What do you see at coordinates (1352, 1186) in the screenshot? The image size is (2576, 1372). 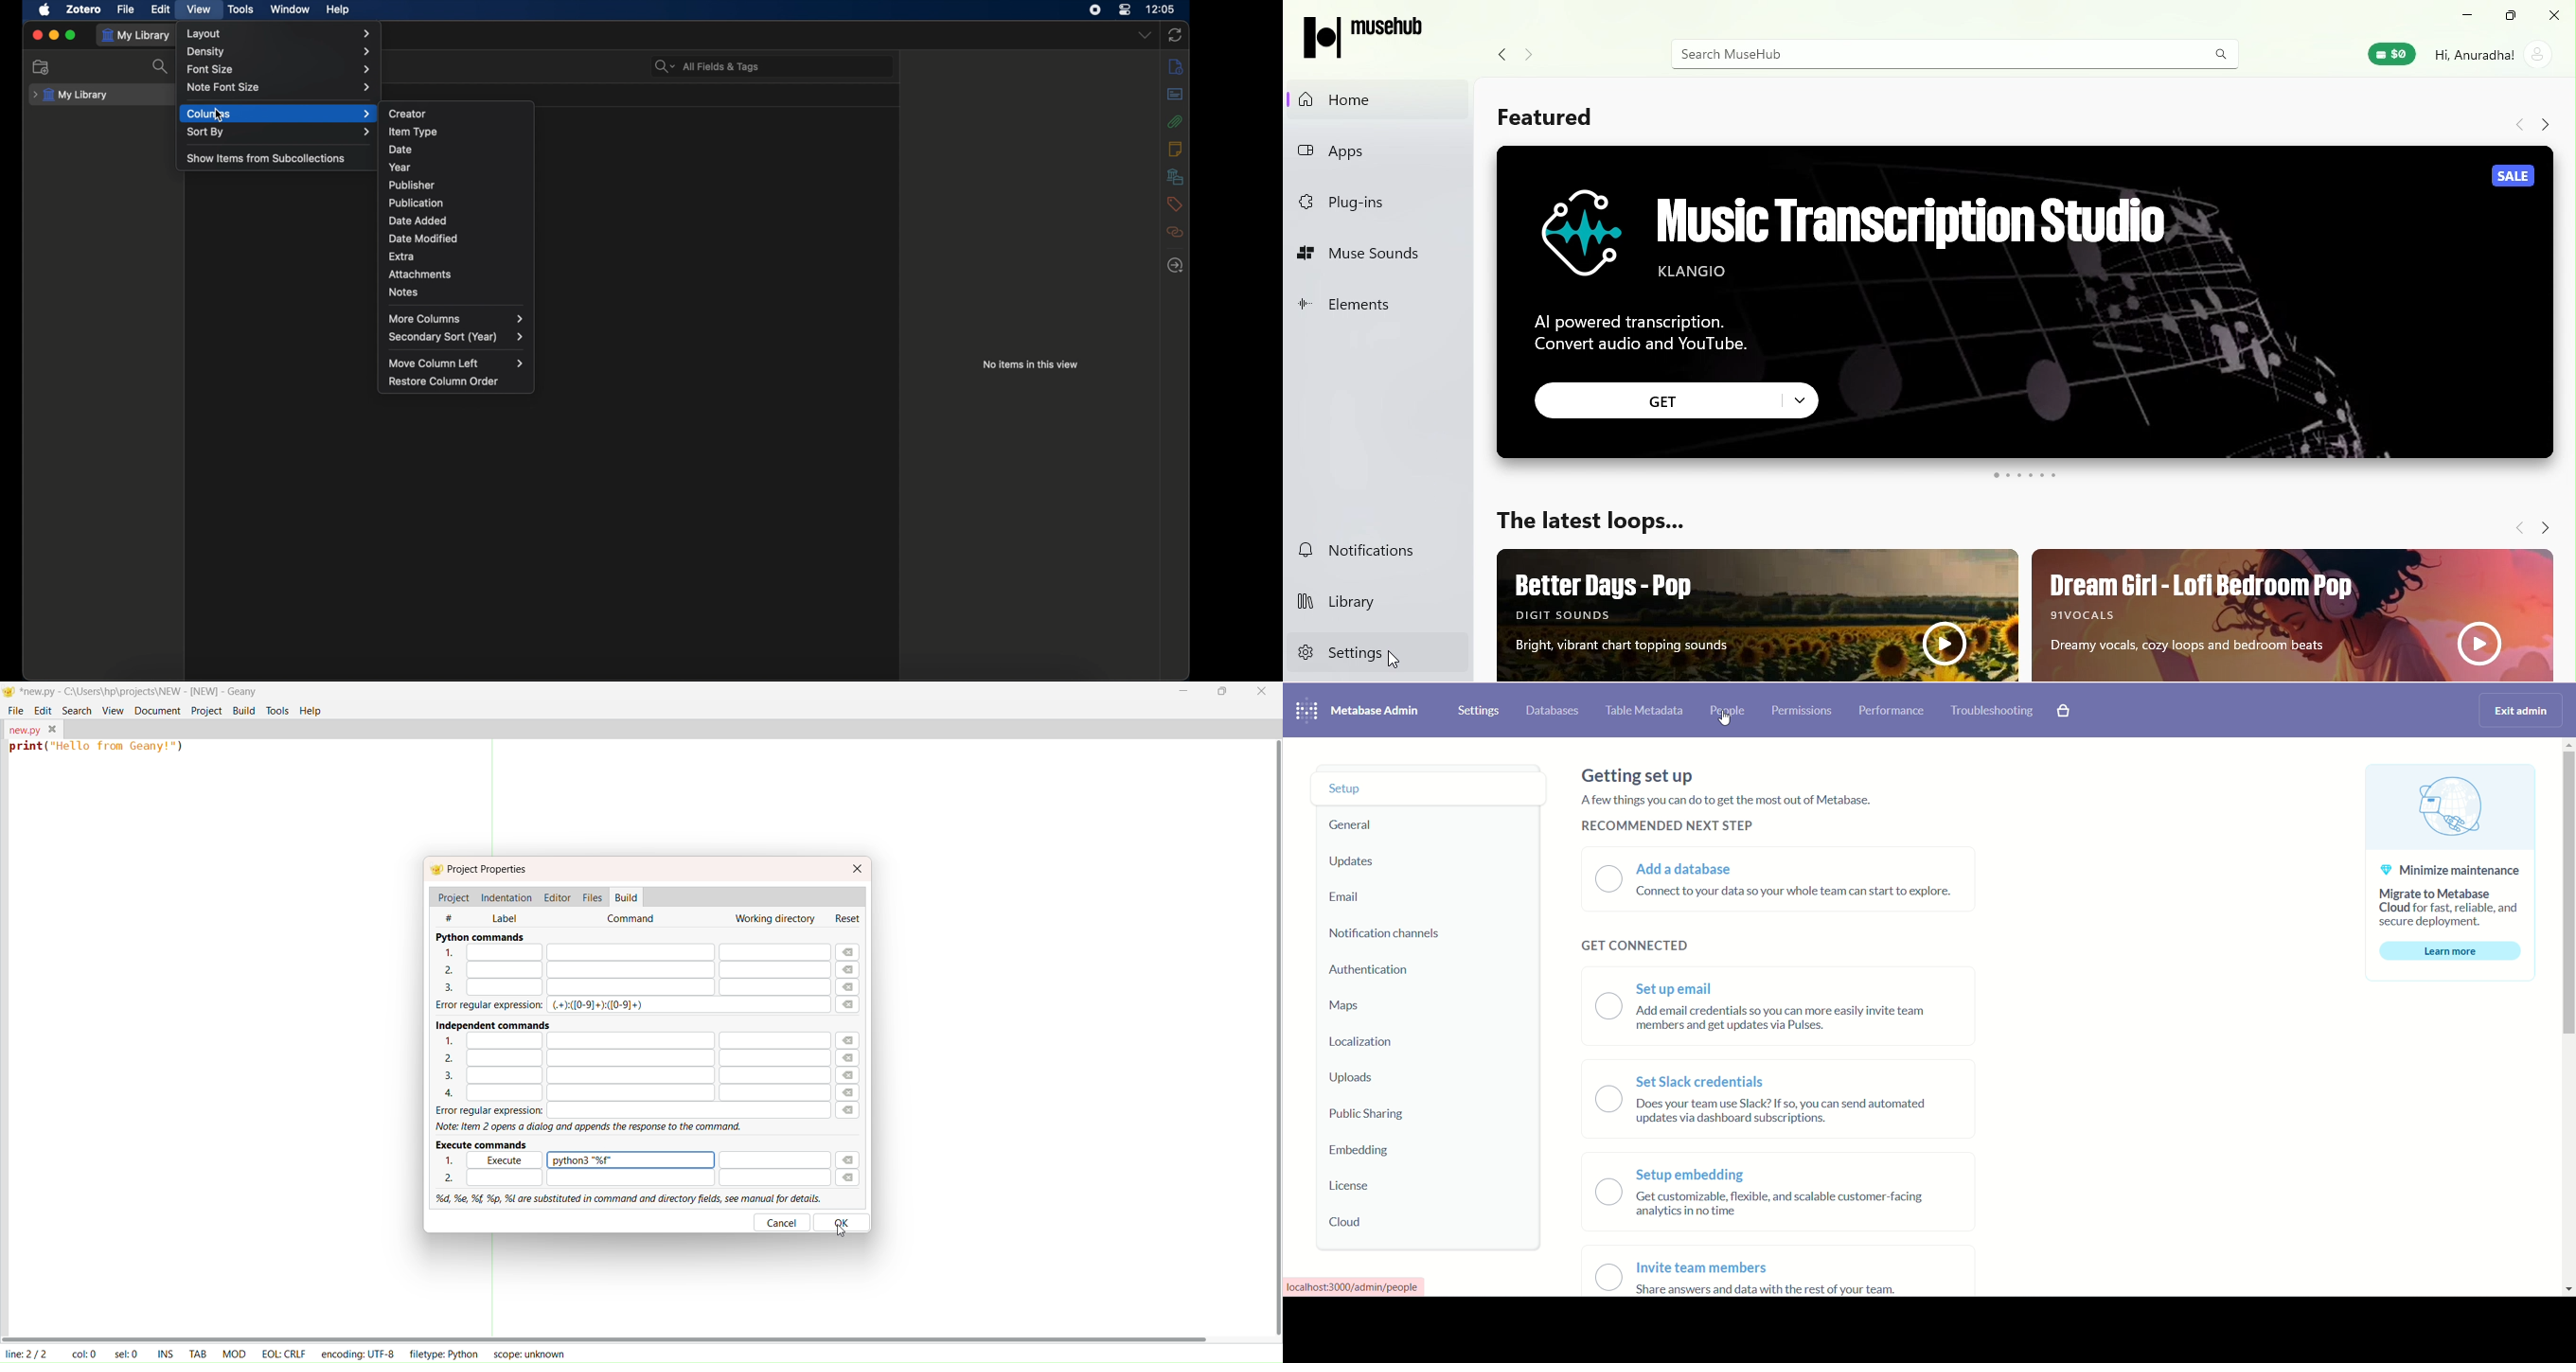 I see `license` at bounding box center [1352, 1186].